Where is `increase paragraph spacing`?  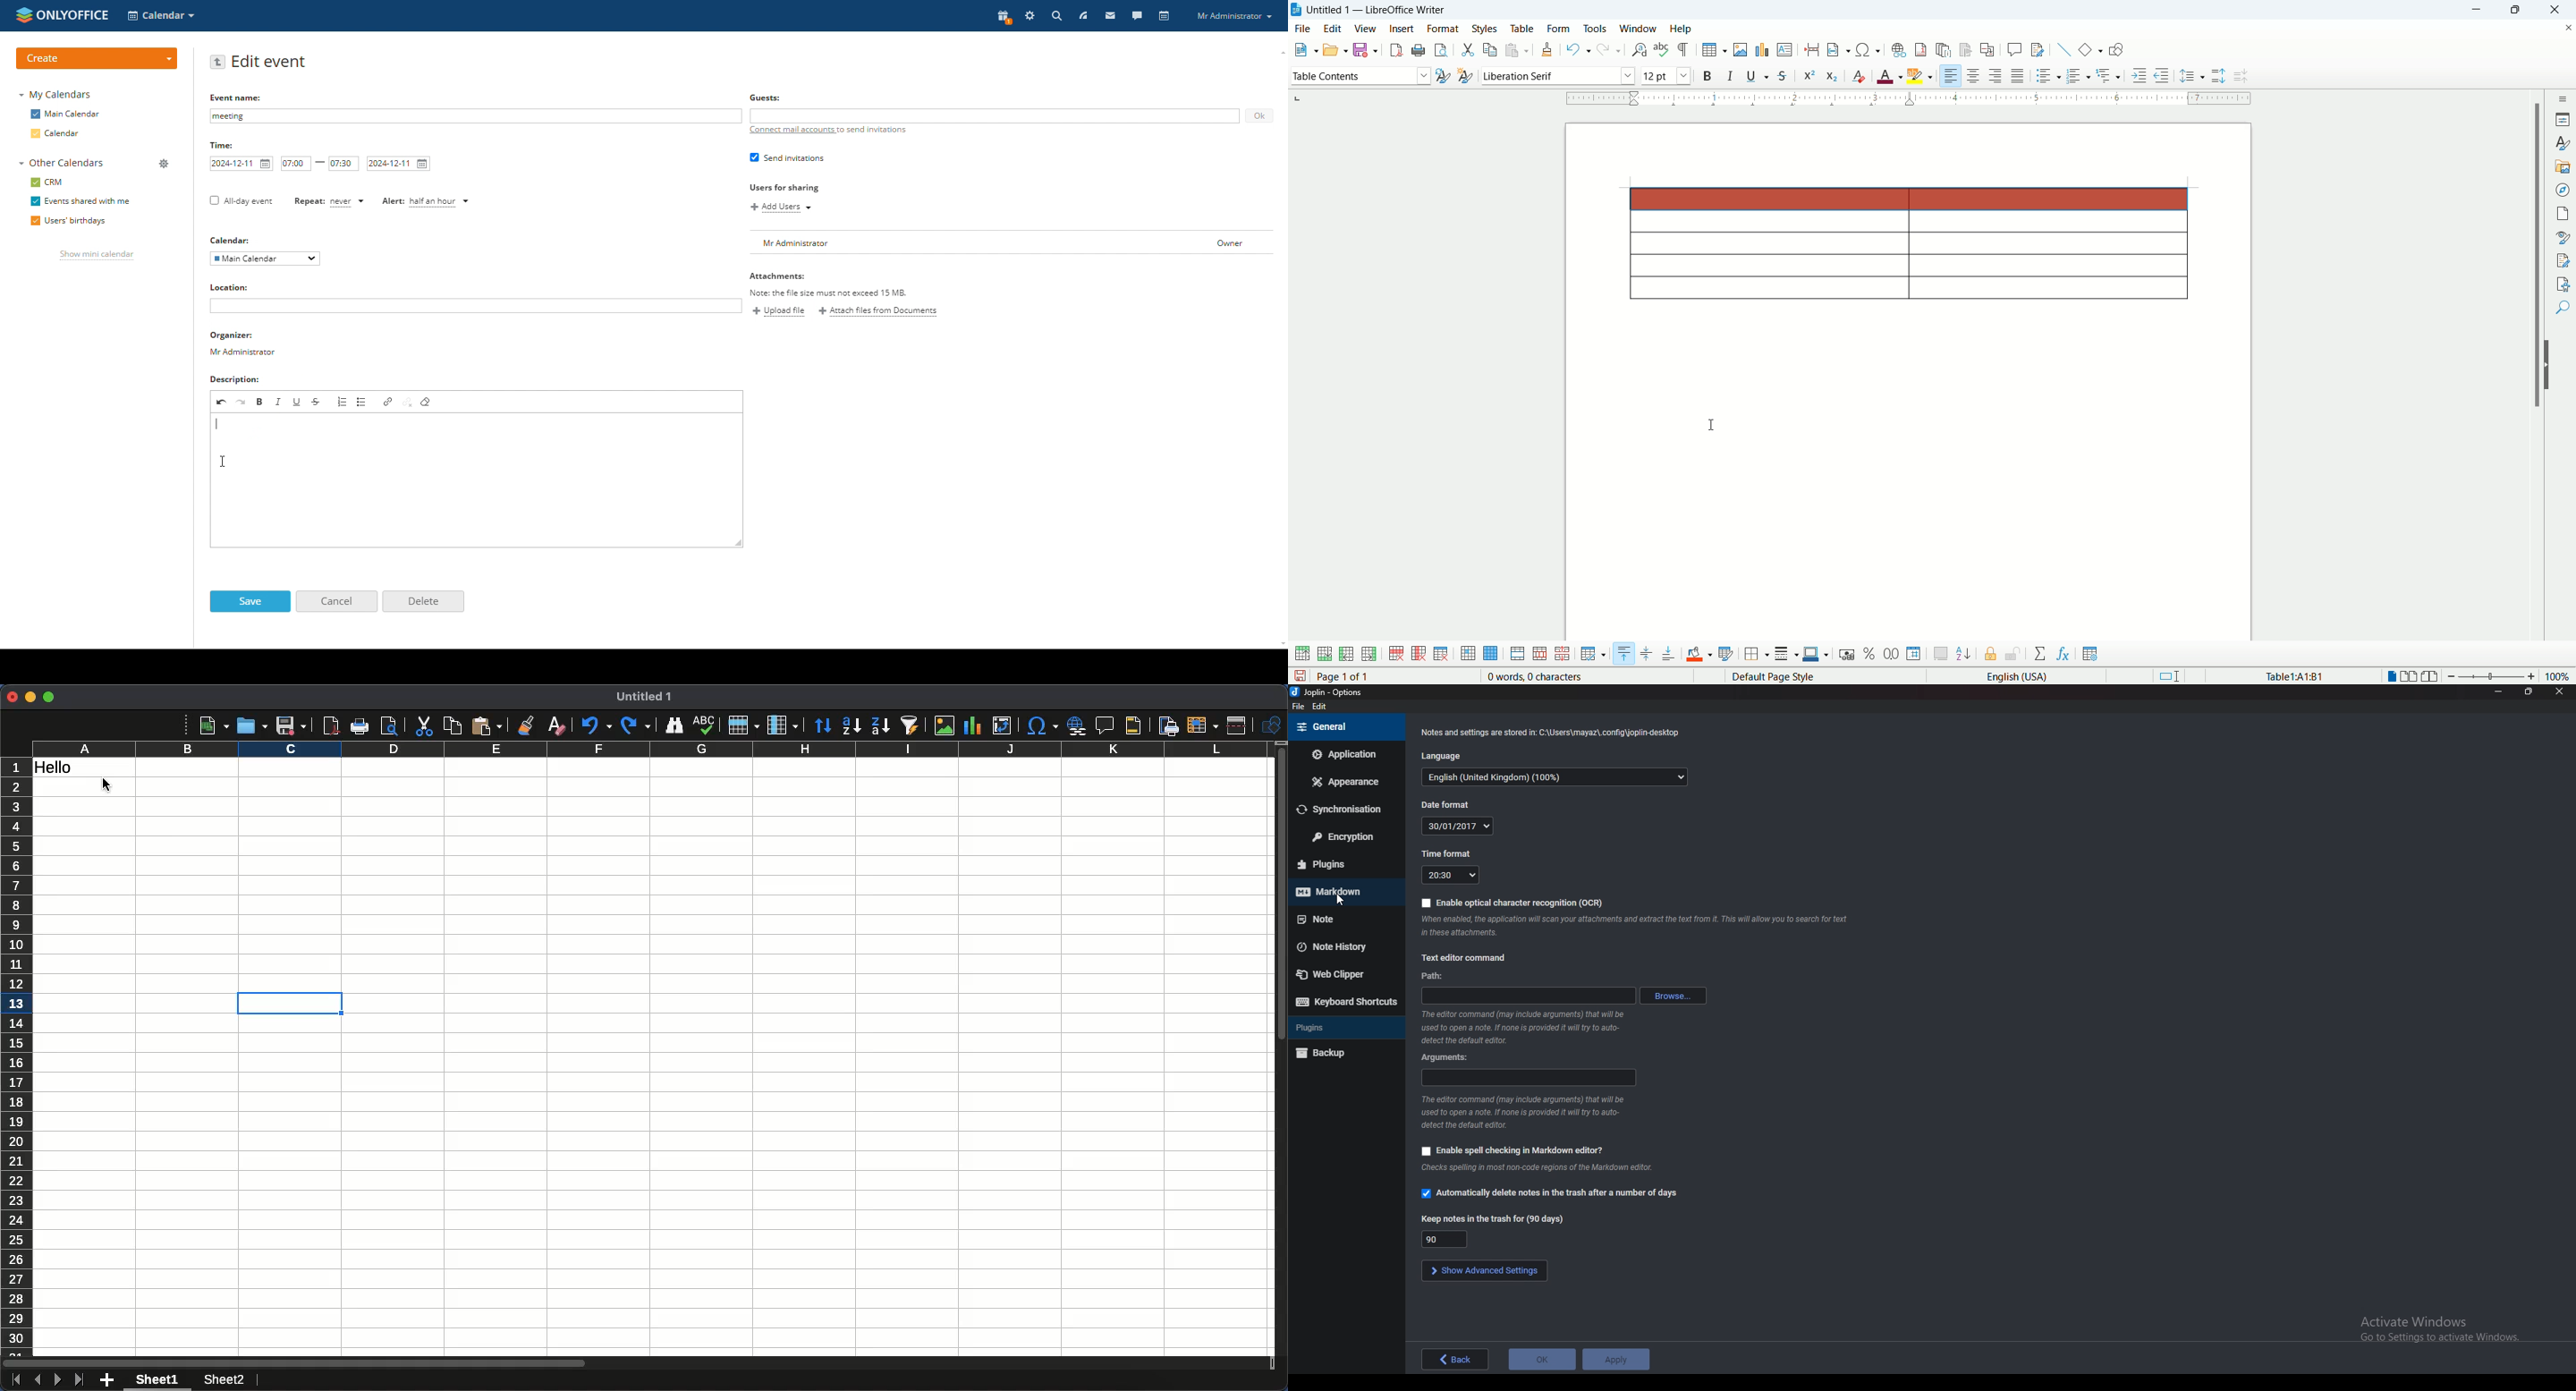 increase paragraph spacing is located at coordinates (2218, 76).